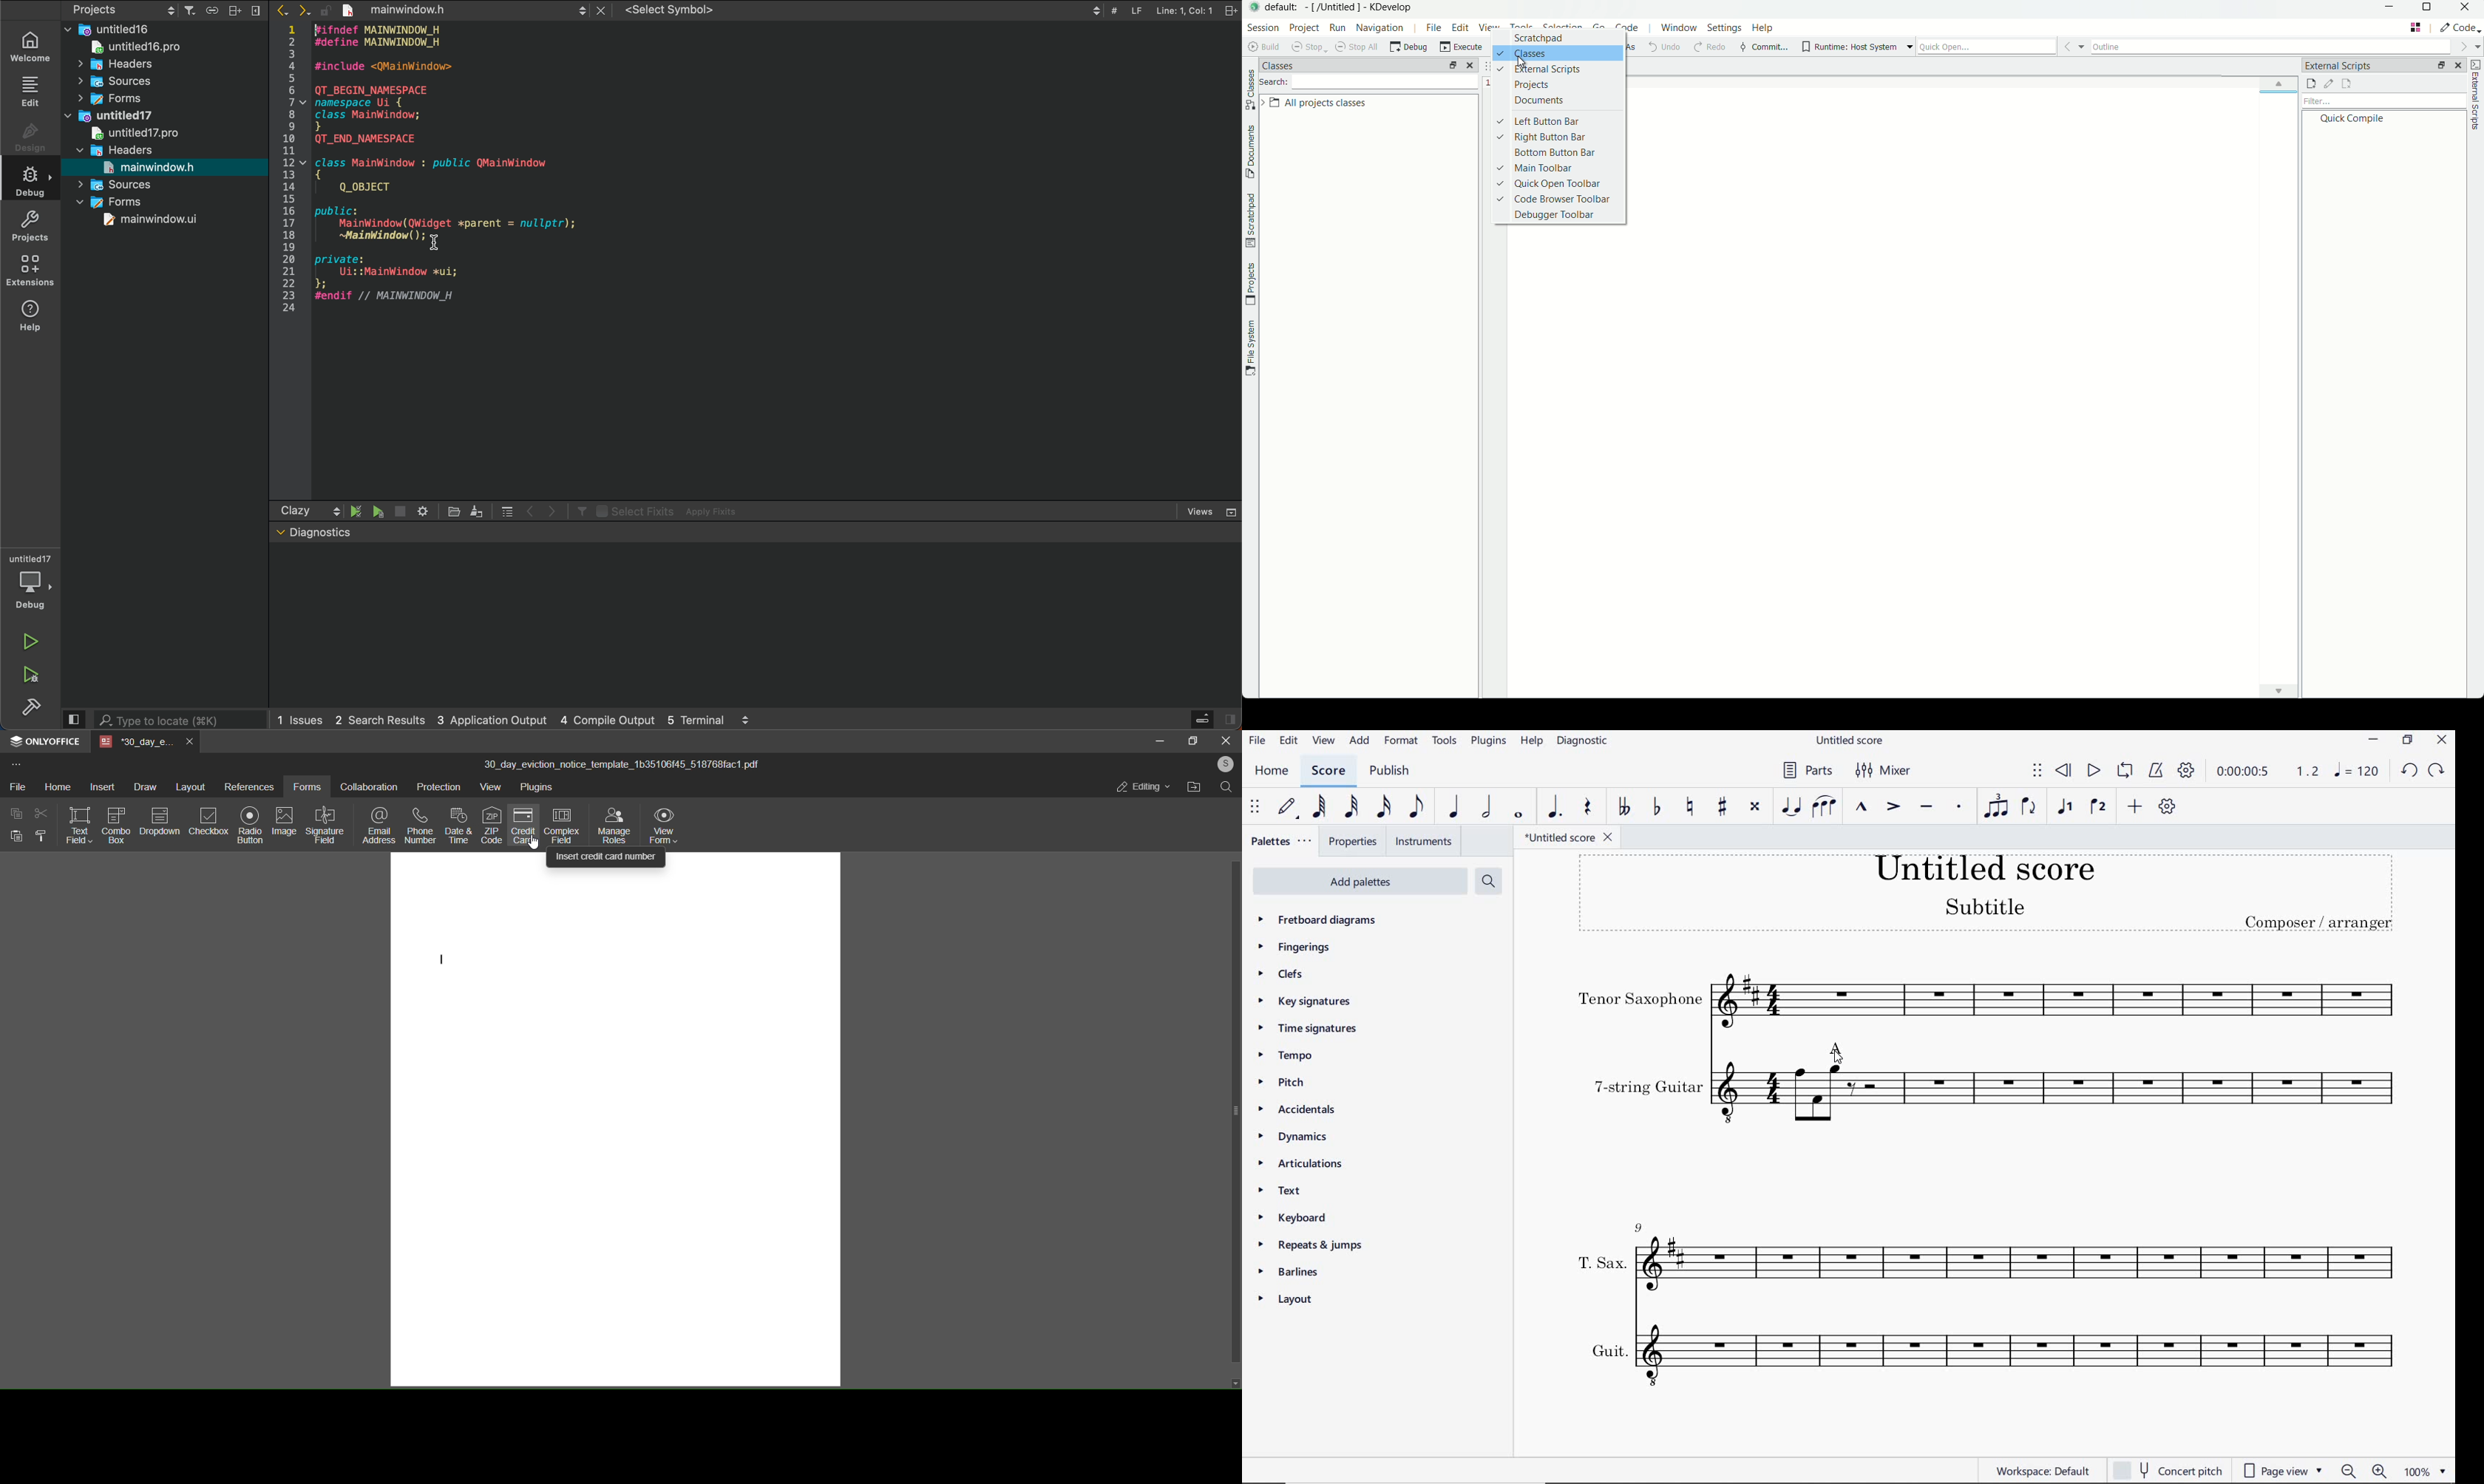 The height and width of the screenshot is (1484, 2492). I want to click on Apply Fixits, so click(714, 512).